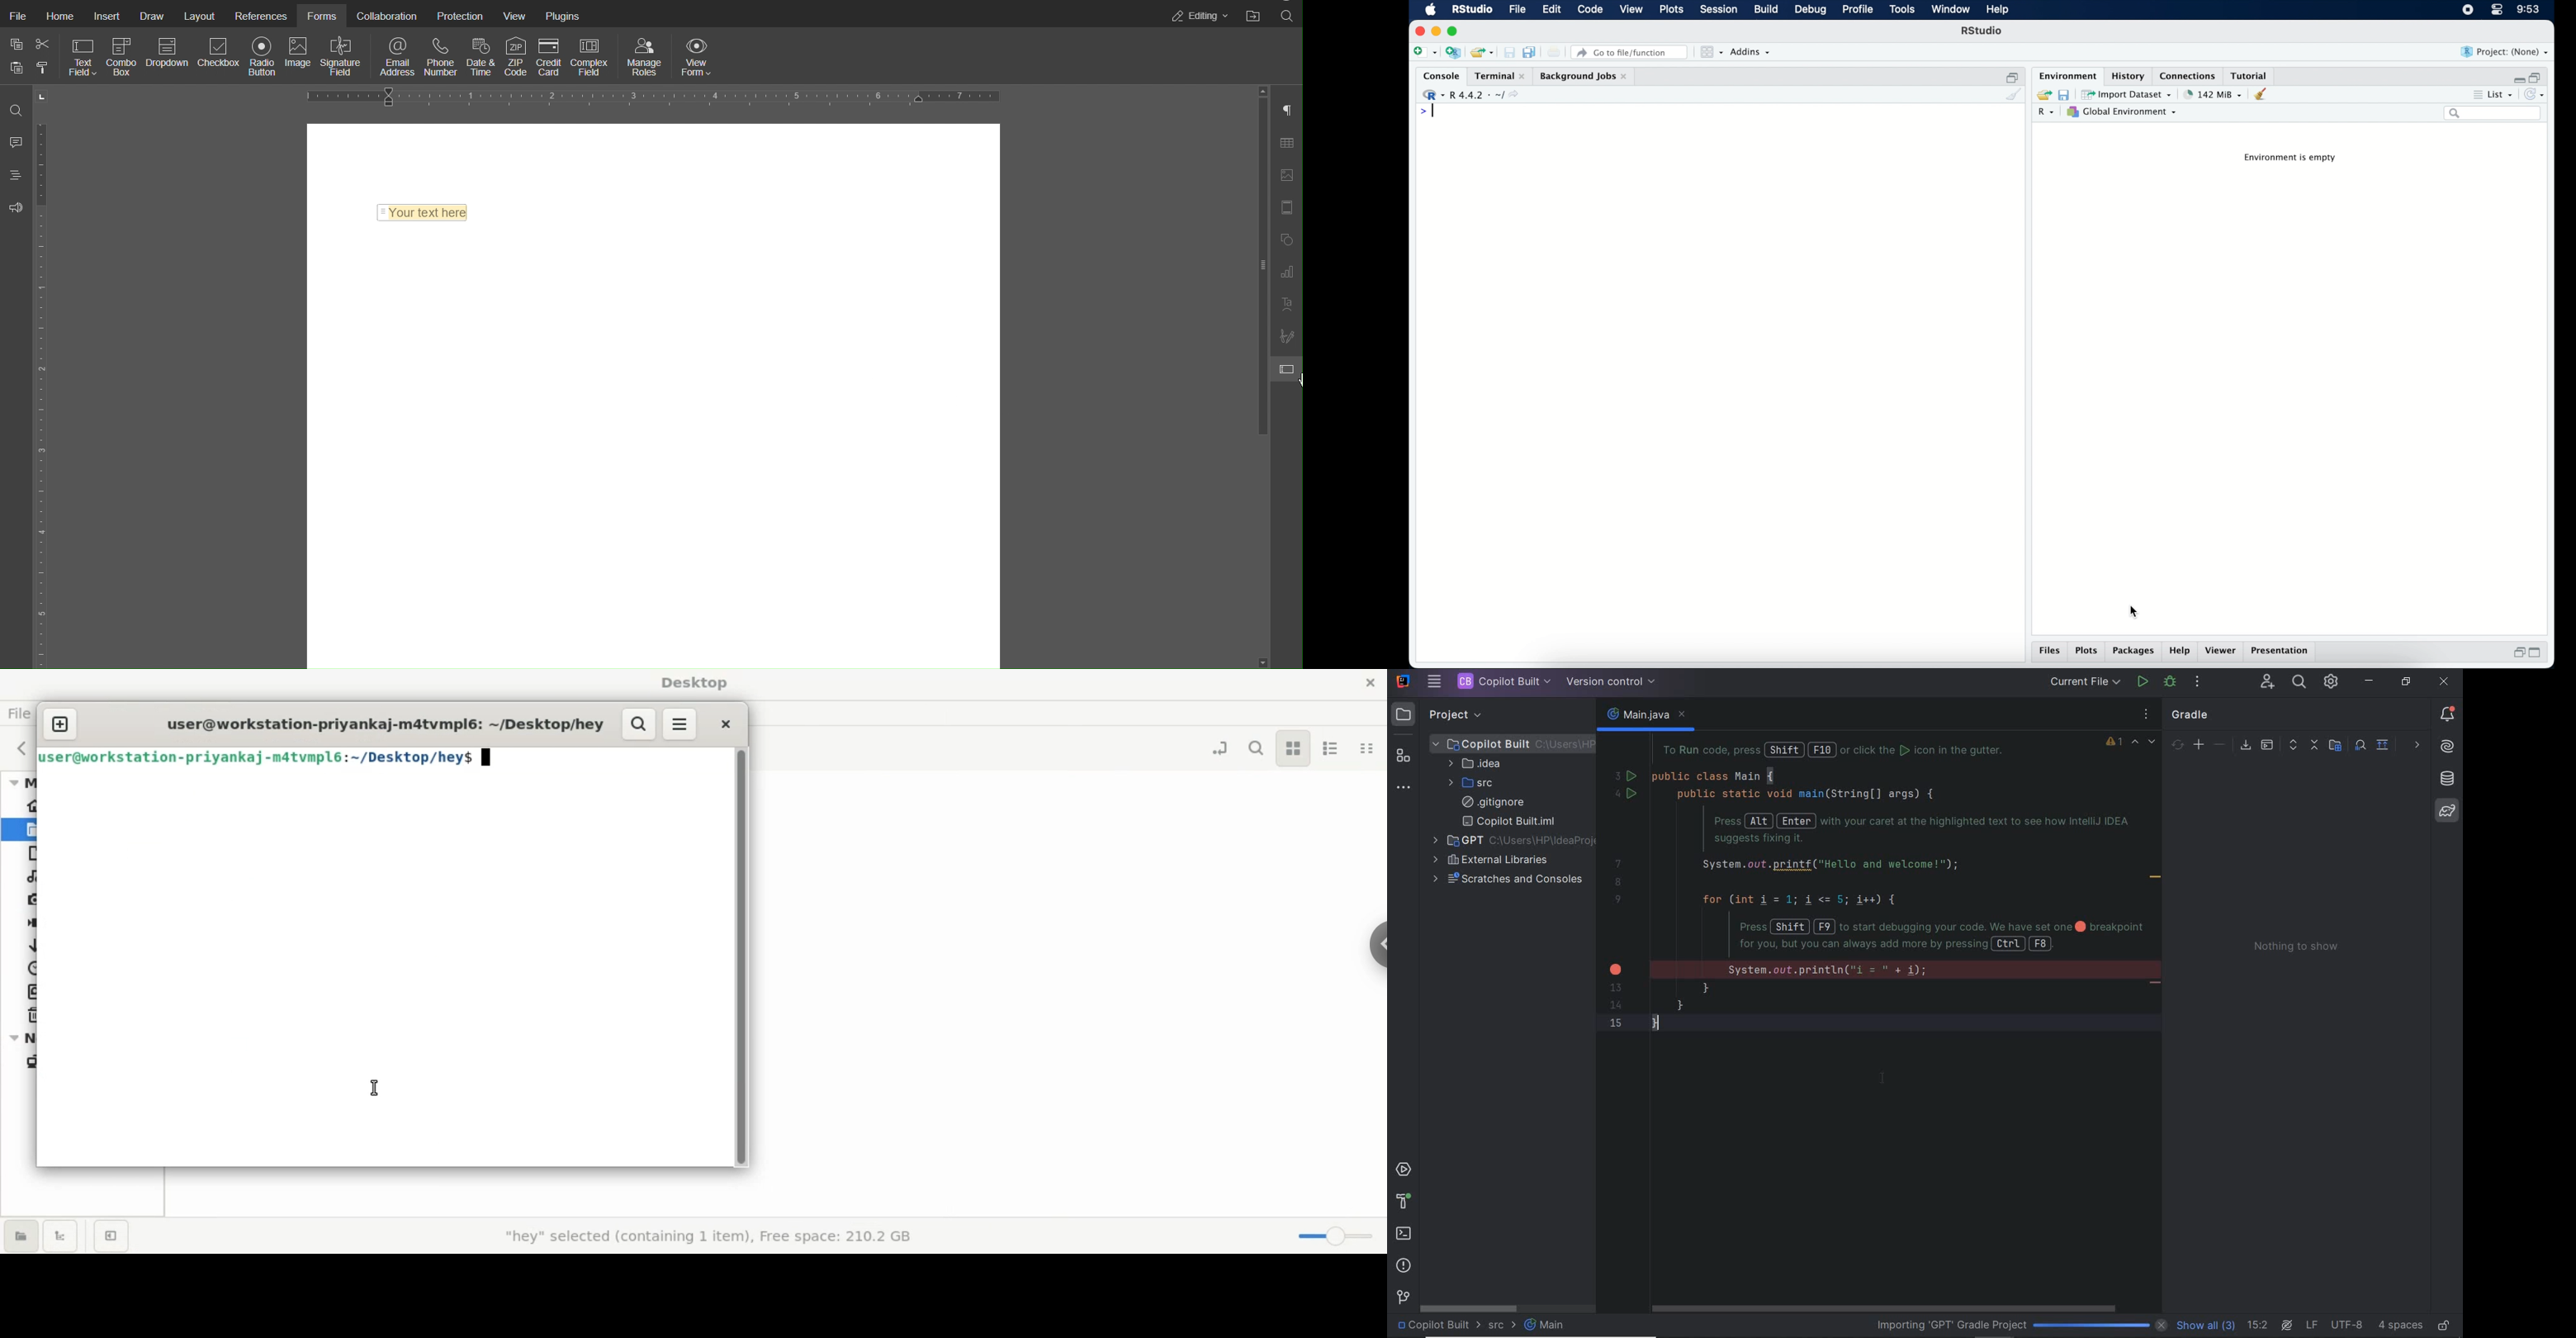 Image resolution: width=2576 pixels, height=1344 pixels. I want to click on files, so click(2048, 652).